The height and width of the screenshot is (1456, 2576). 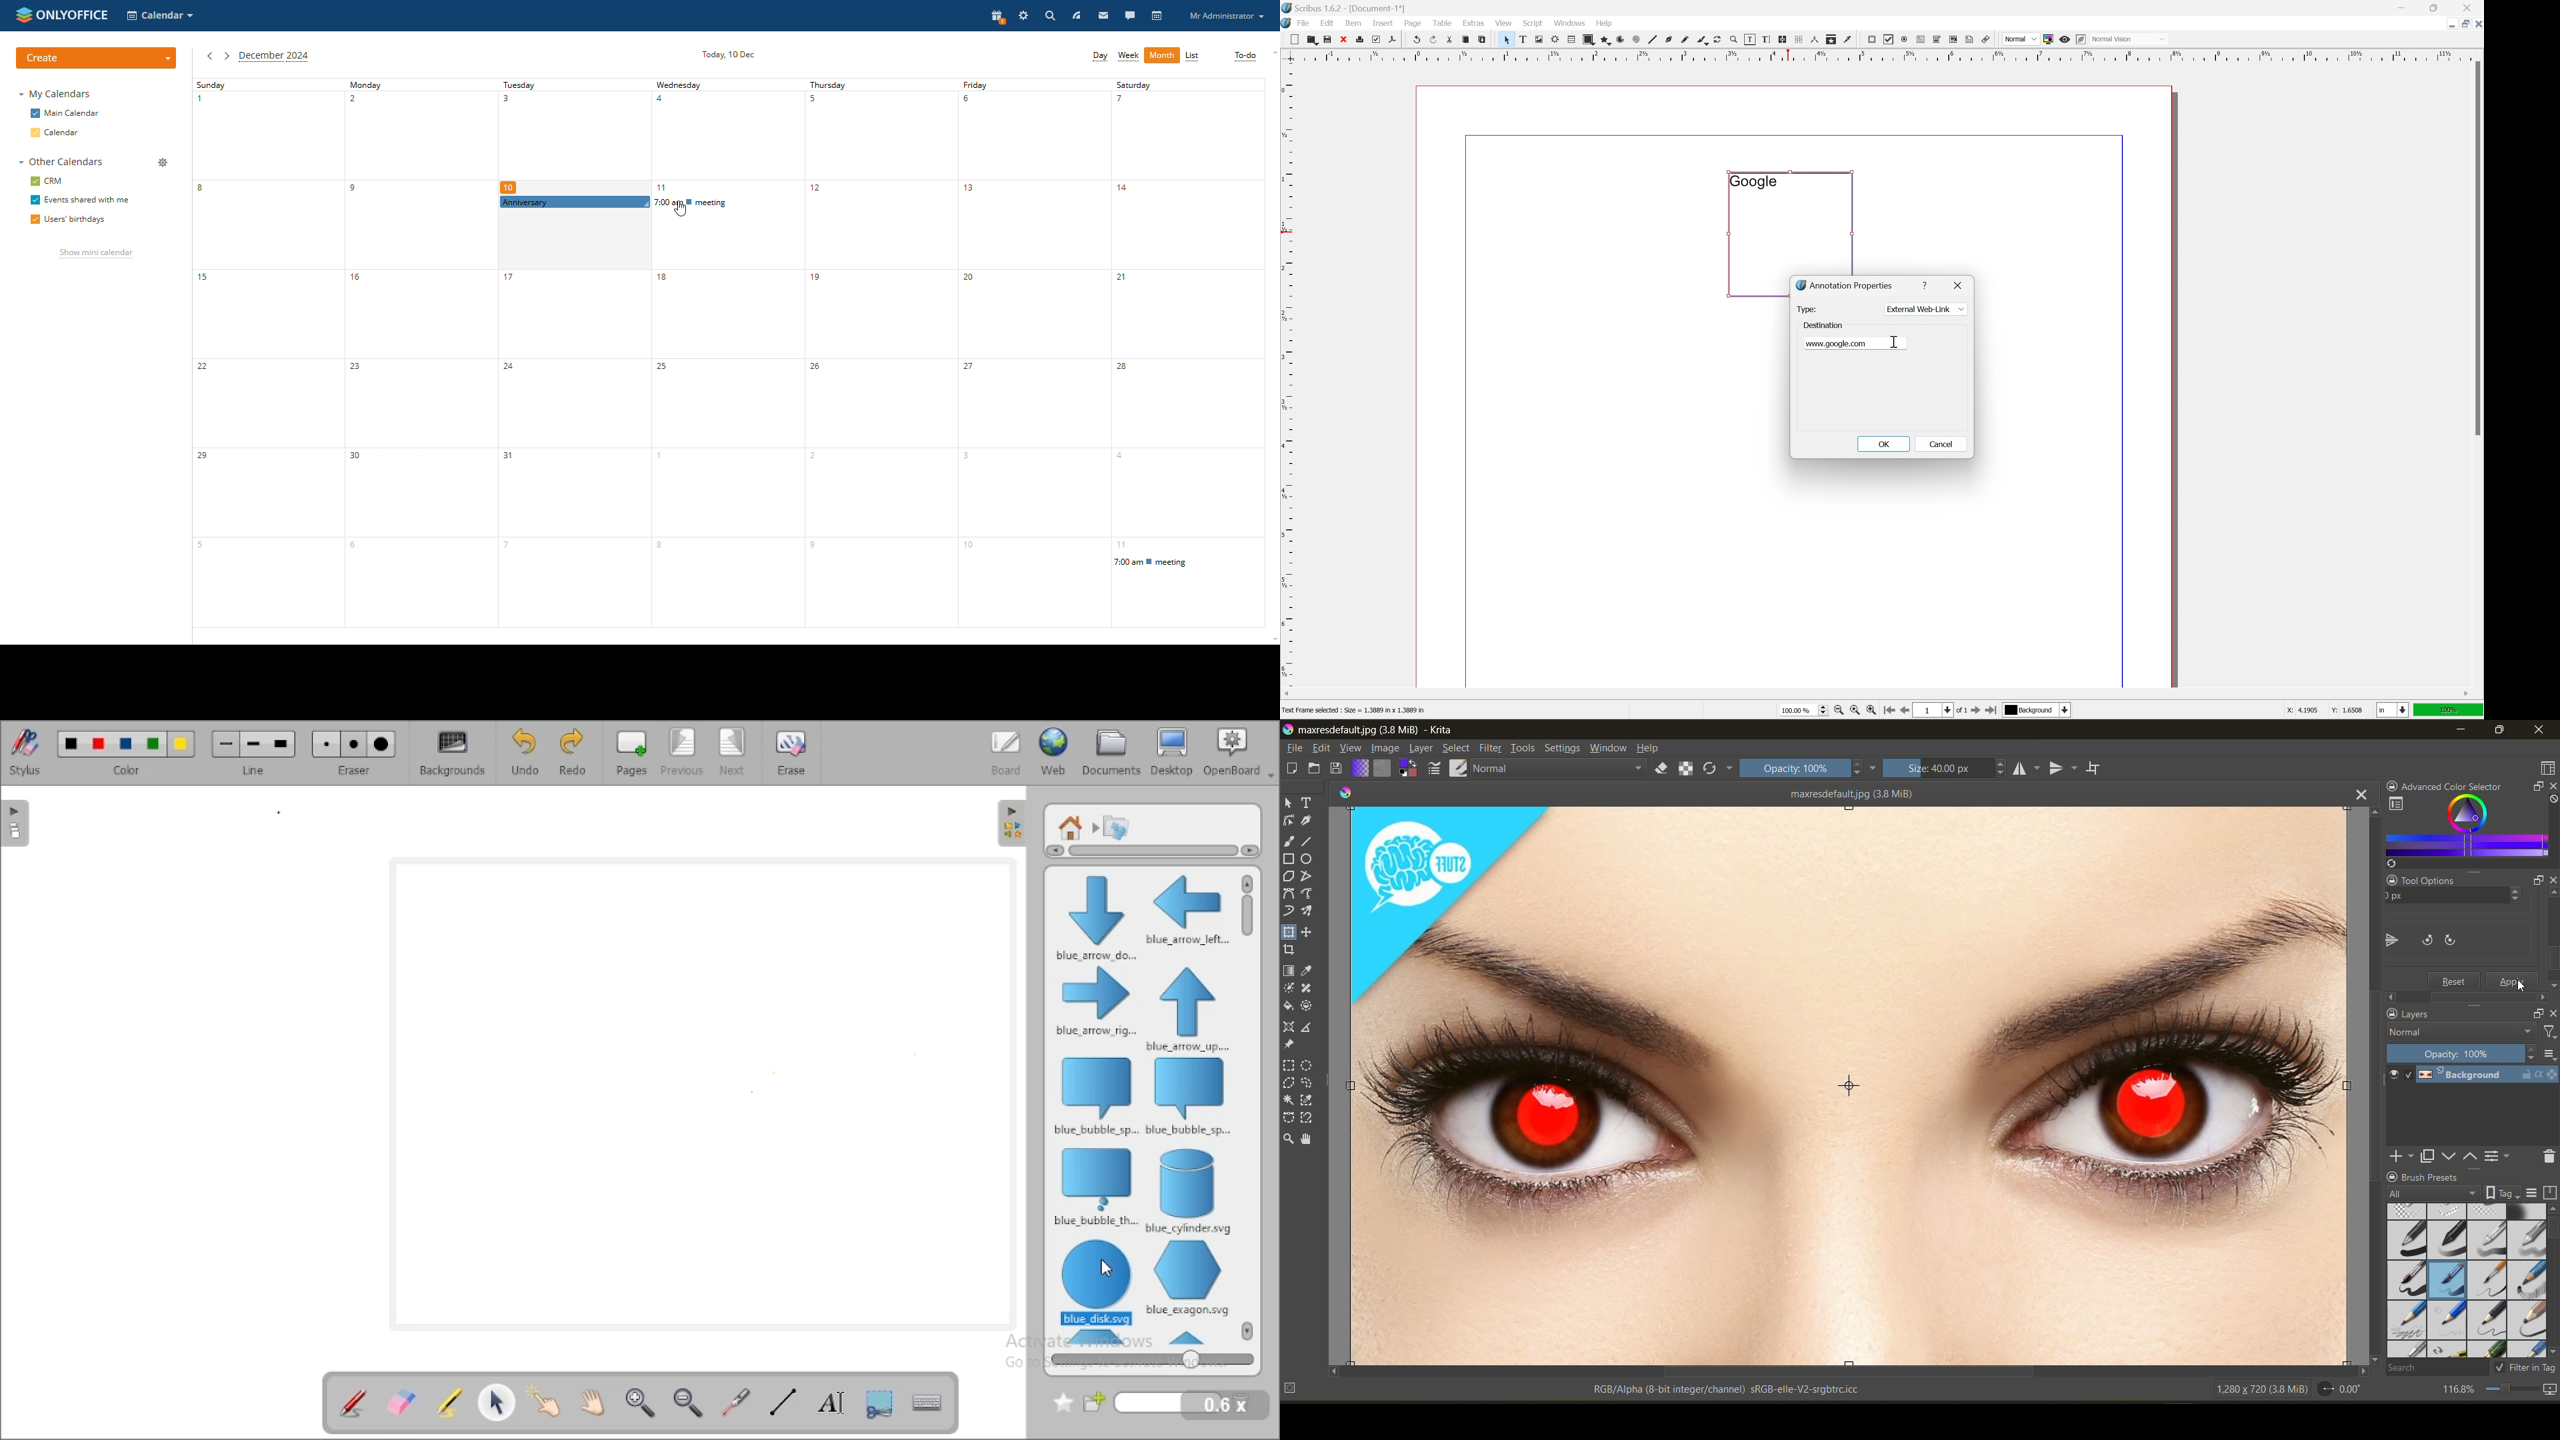 What do you see at coordinates (1356, 22) in the screenshot?
I see `item` at bounding box center [1356, 22].